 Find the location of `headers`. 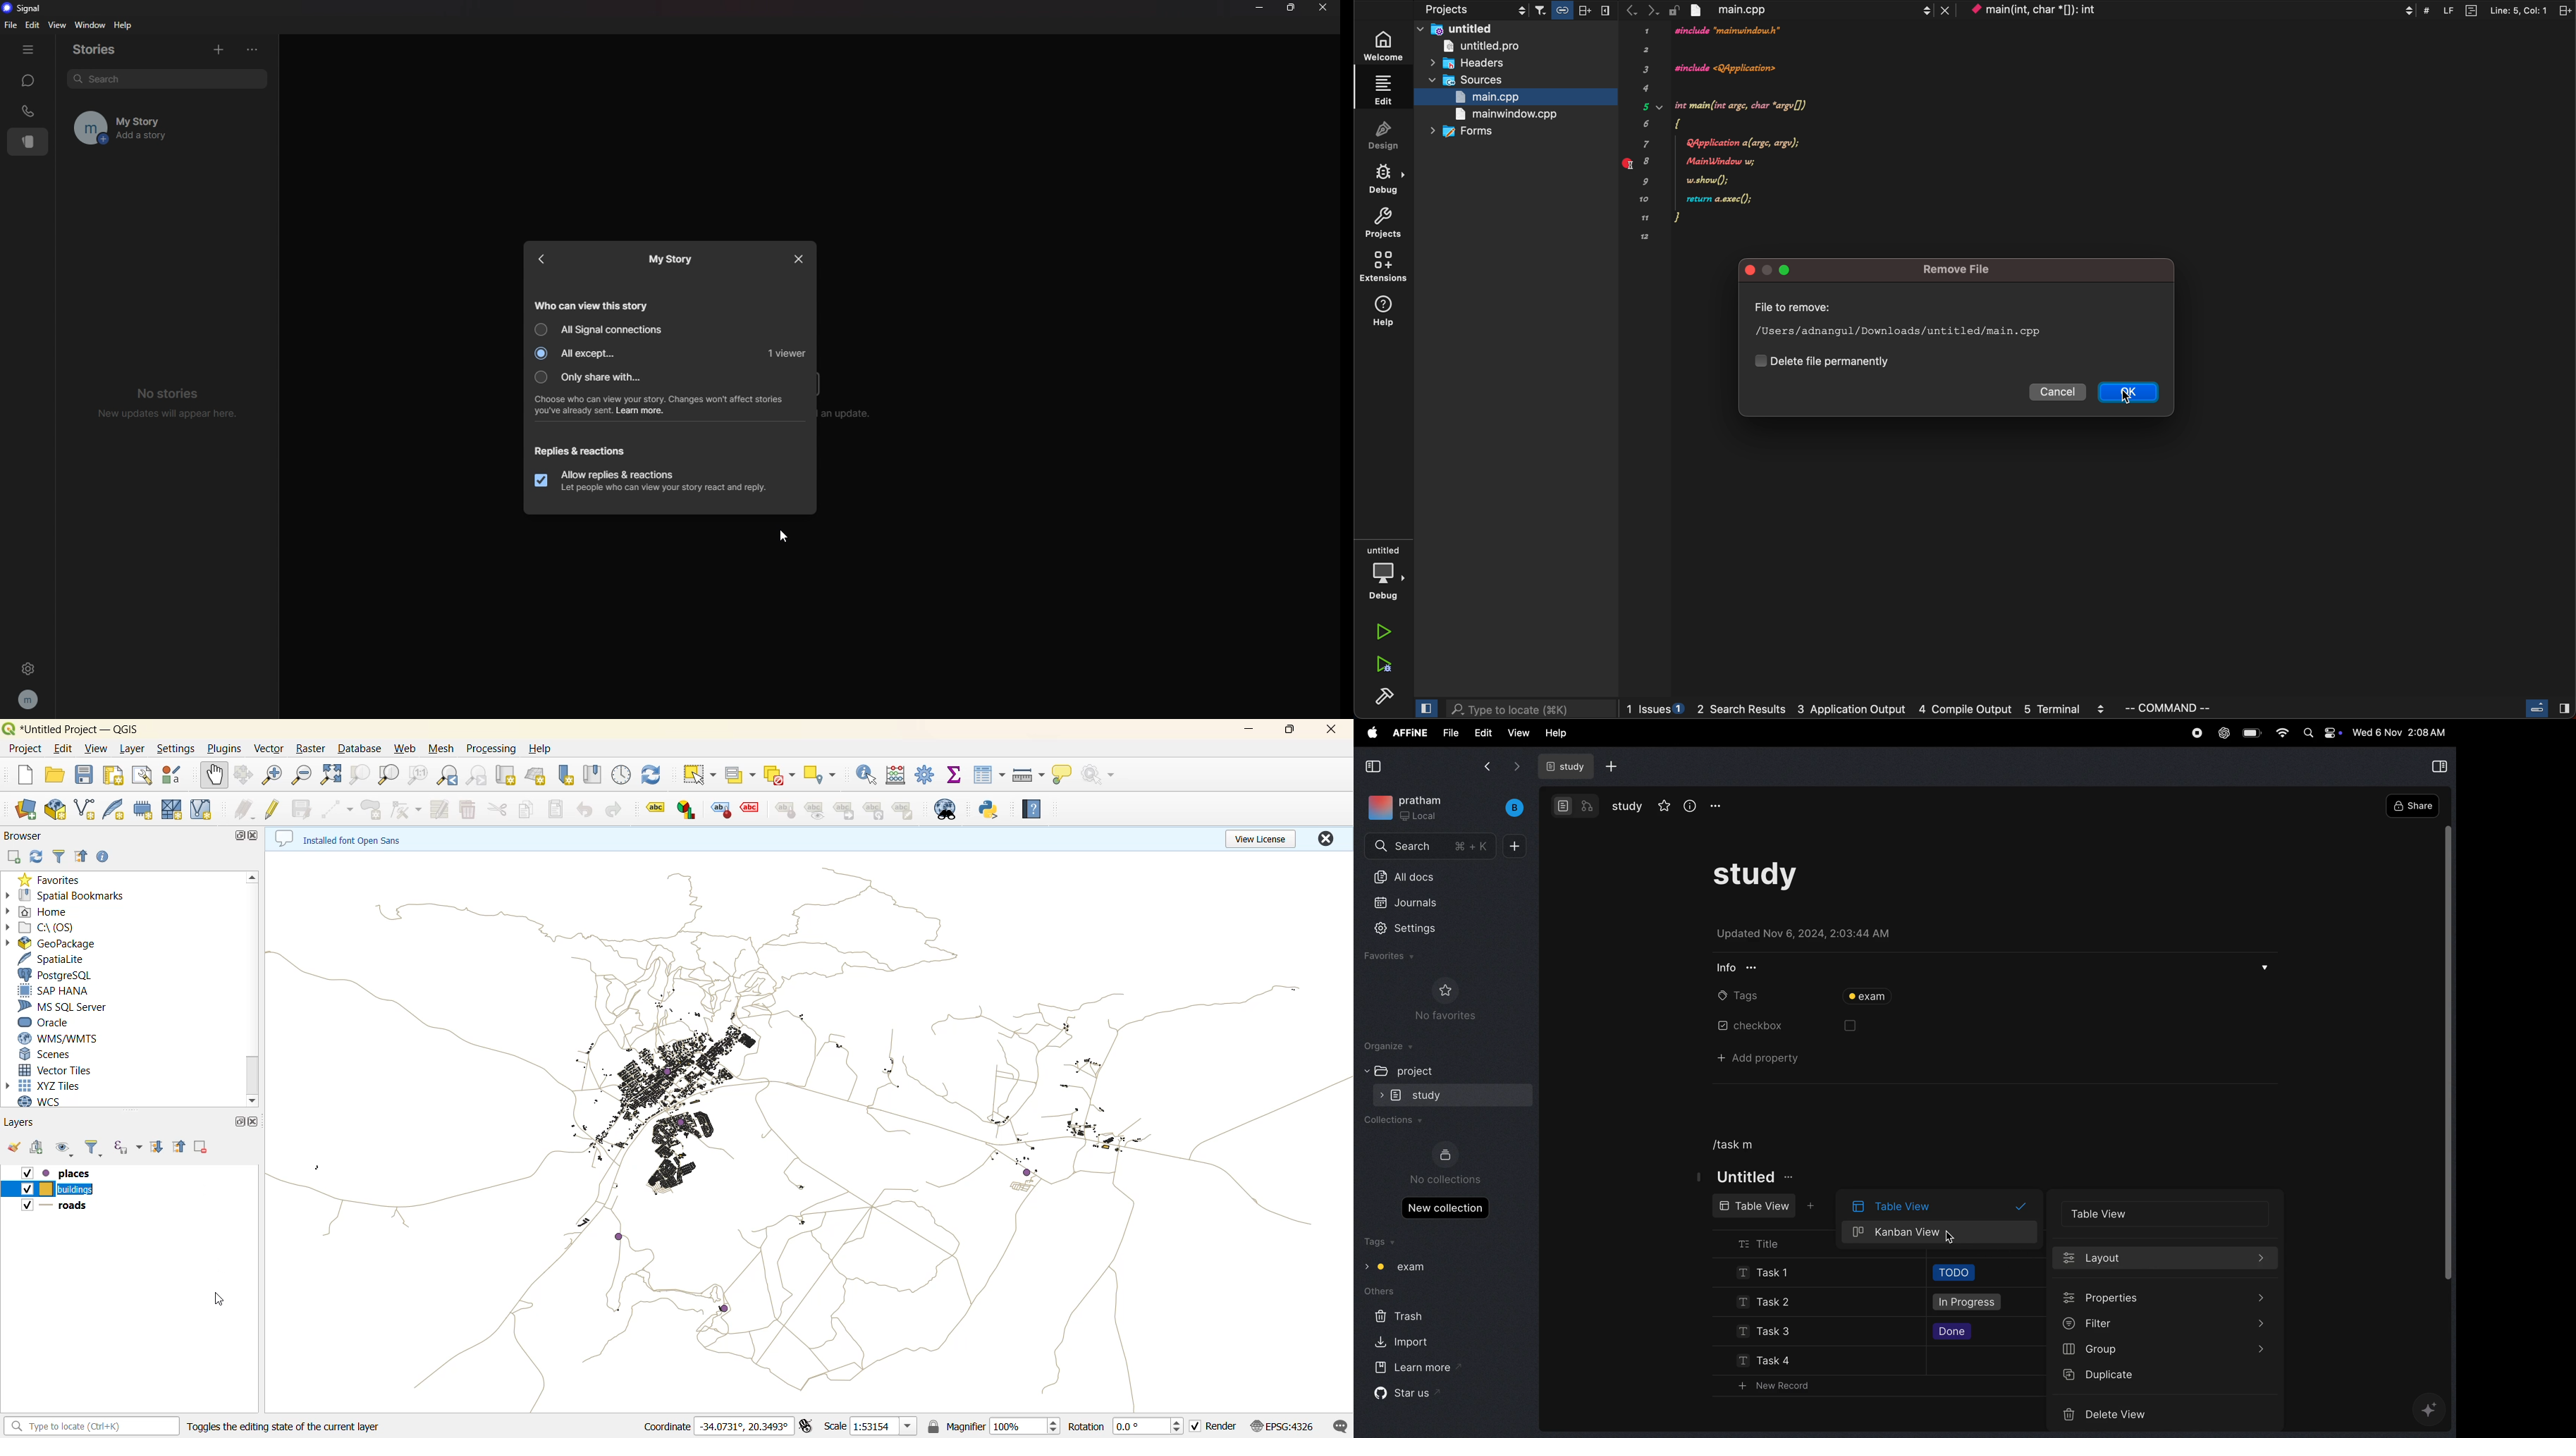

headers is located at coordinates (1471, 65).